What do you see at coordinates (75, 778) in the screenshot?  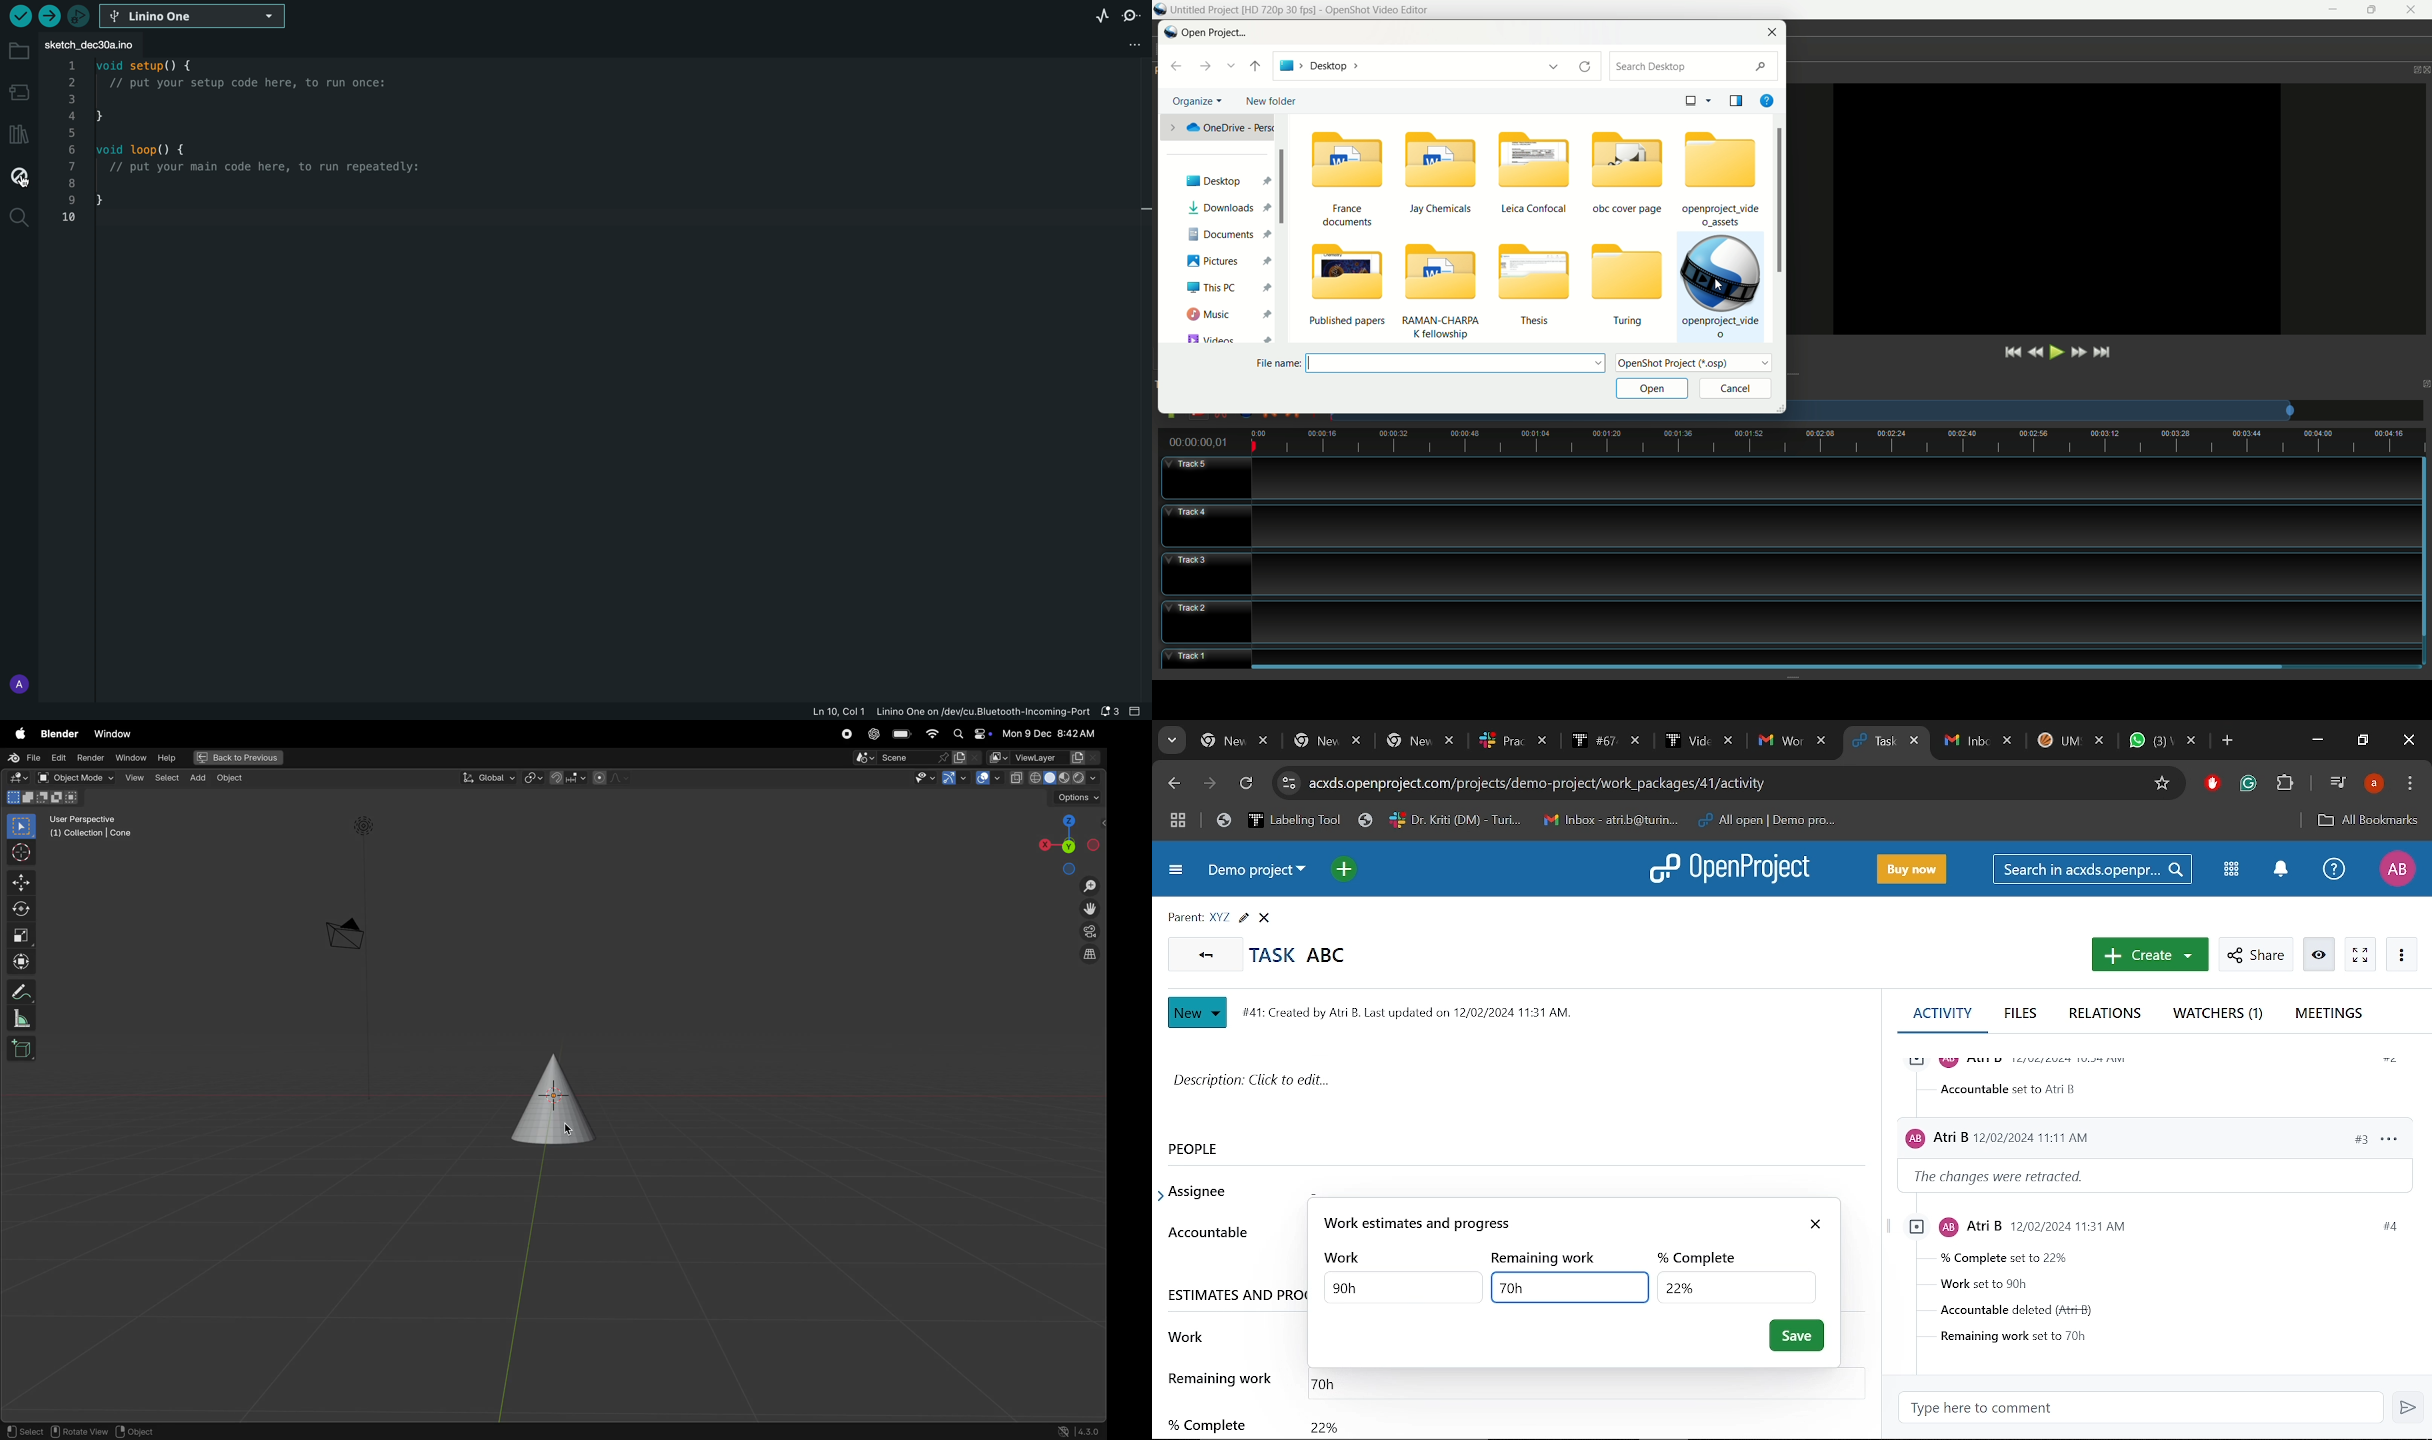 I see `object mode` at bounding box center [75, 778].